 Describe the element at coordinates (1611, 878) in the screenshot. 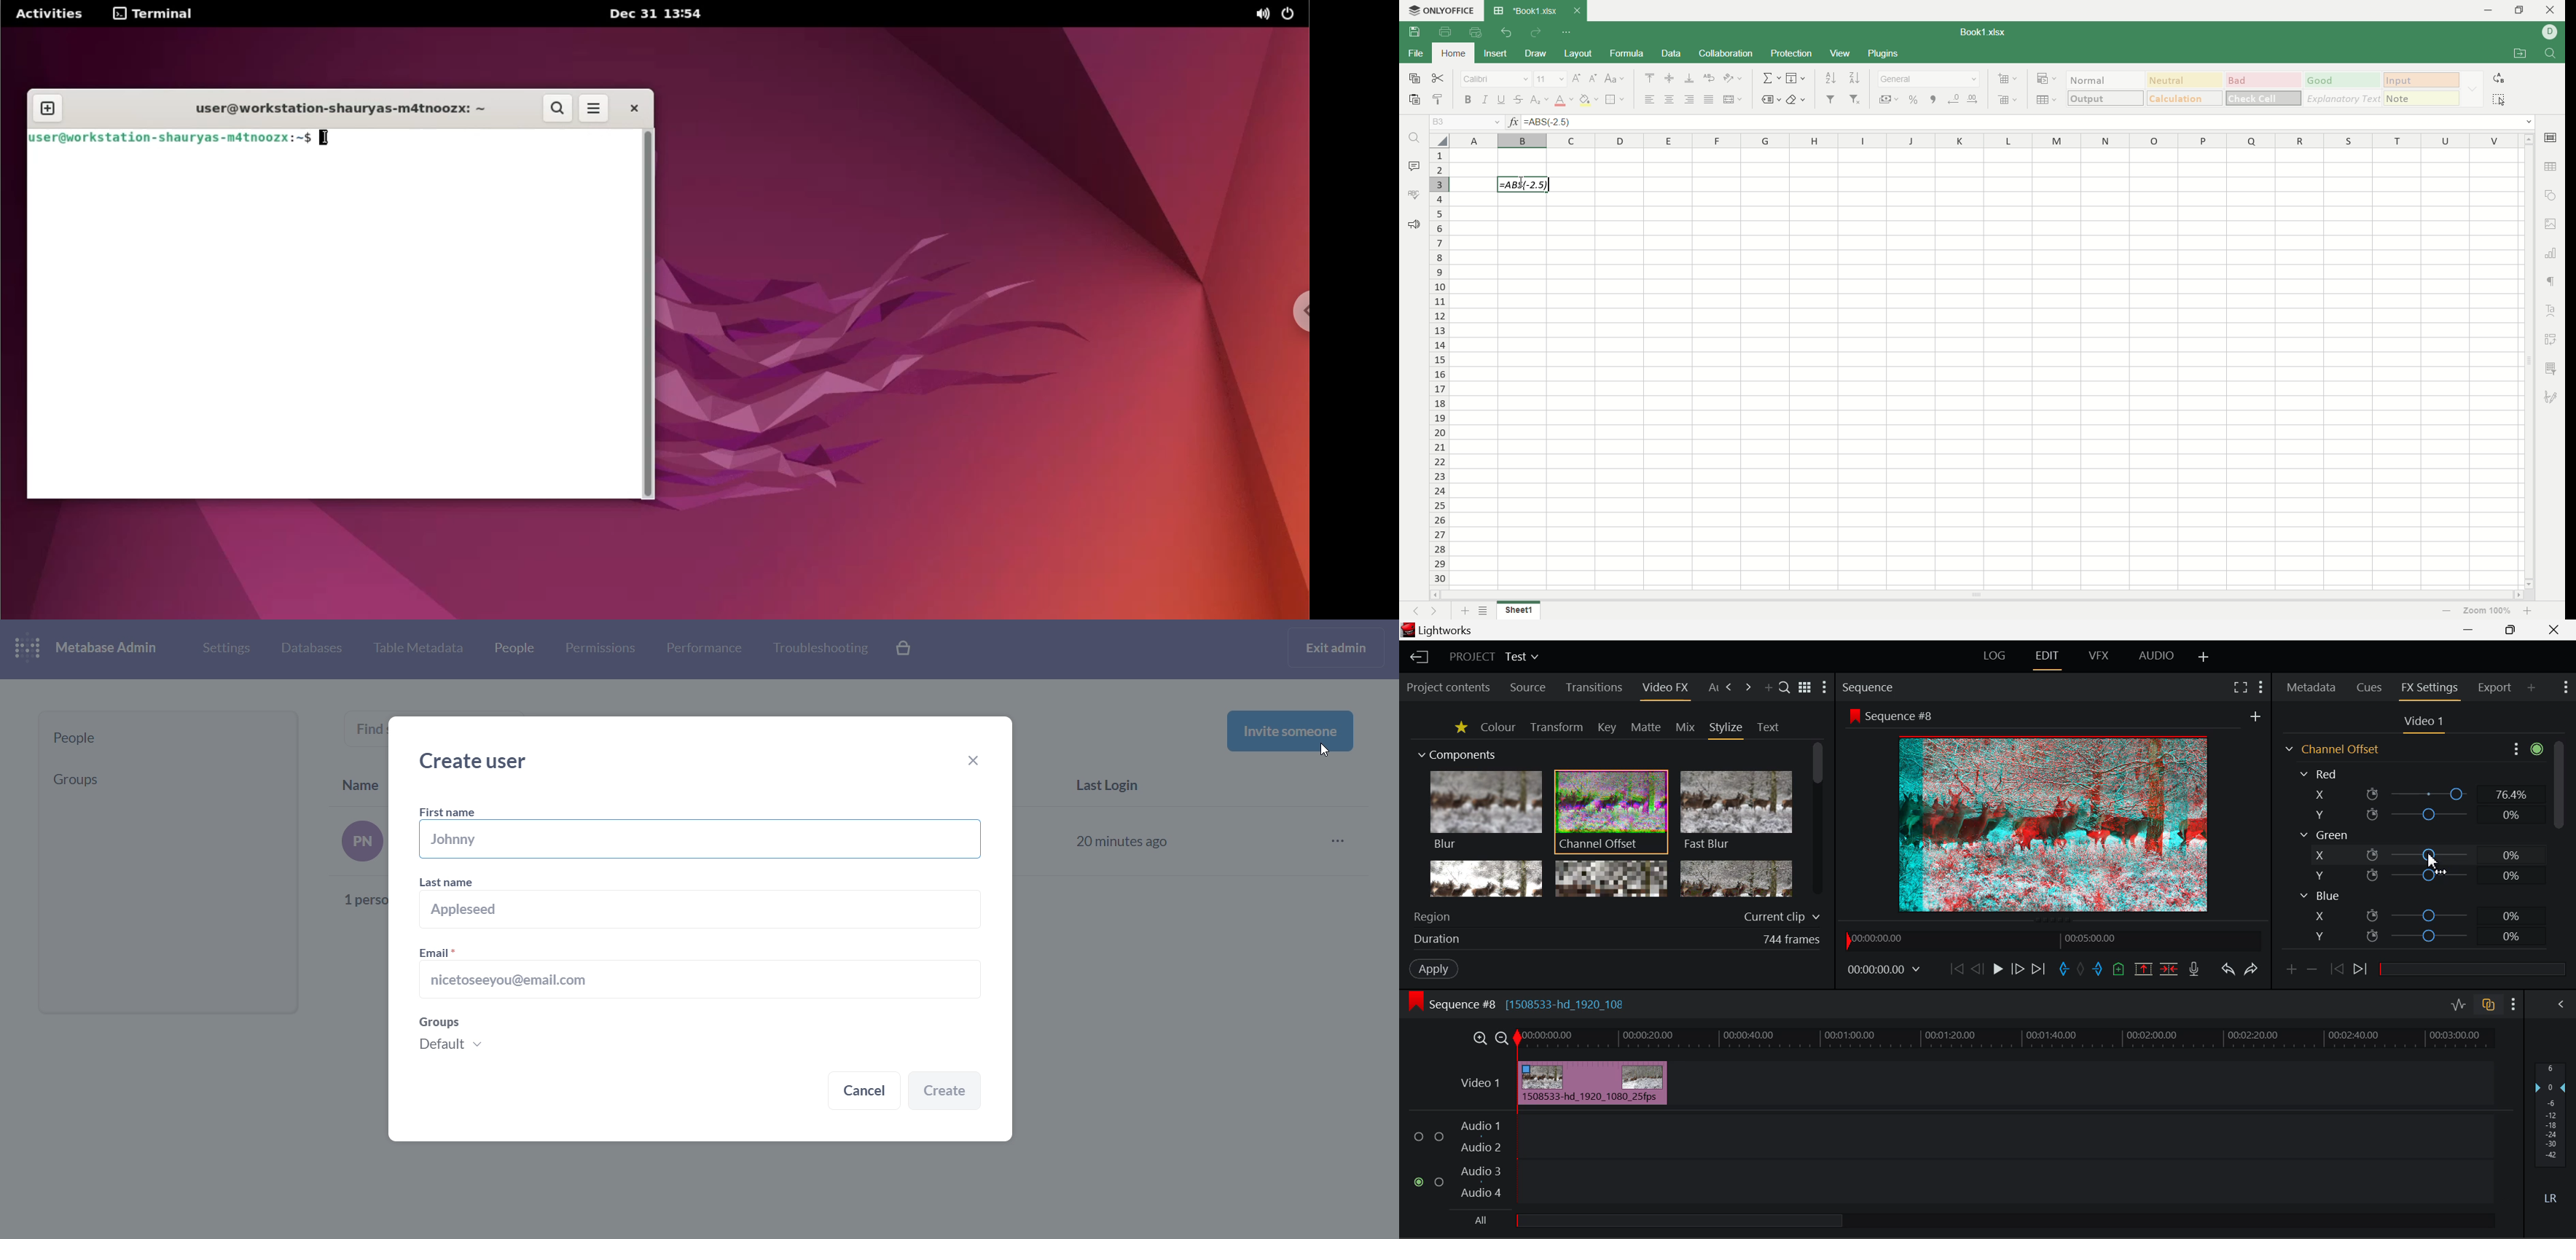

I see `Mosaic` at that location.